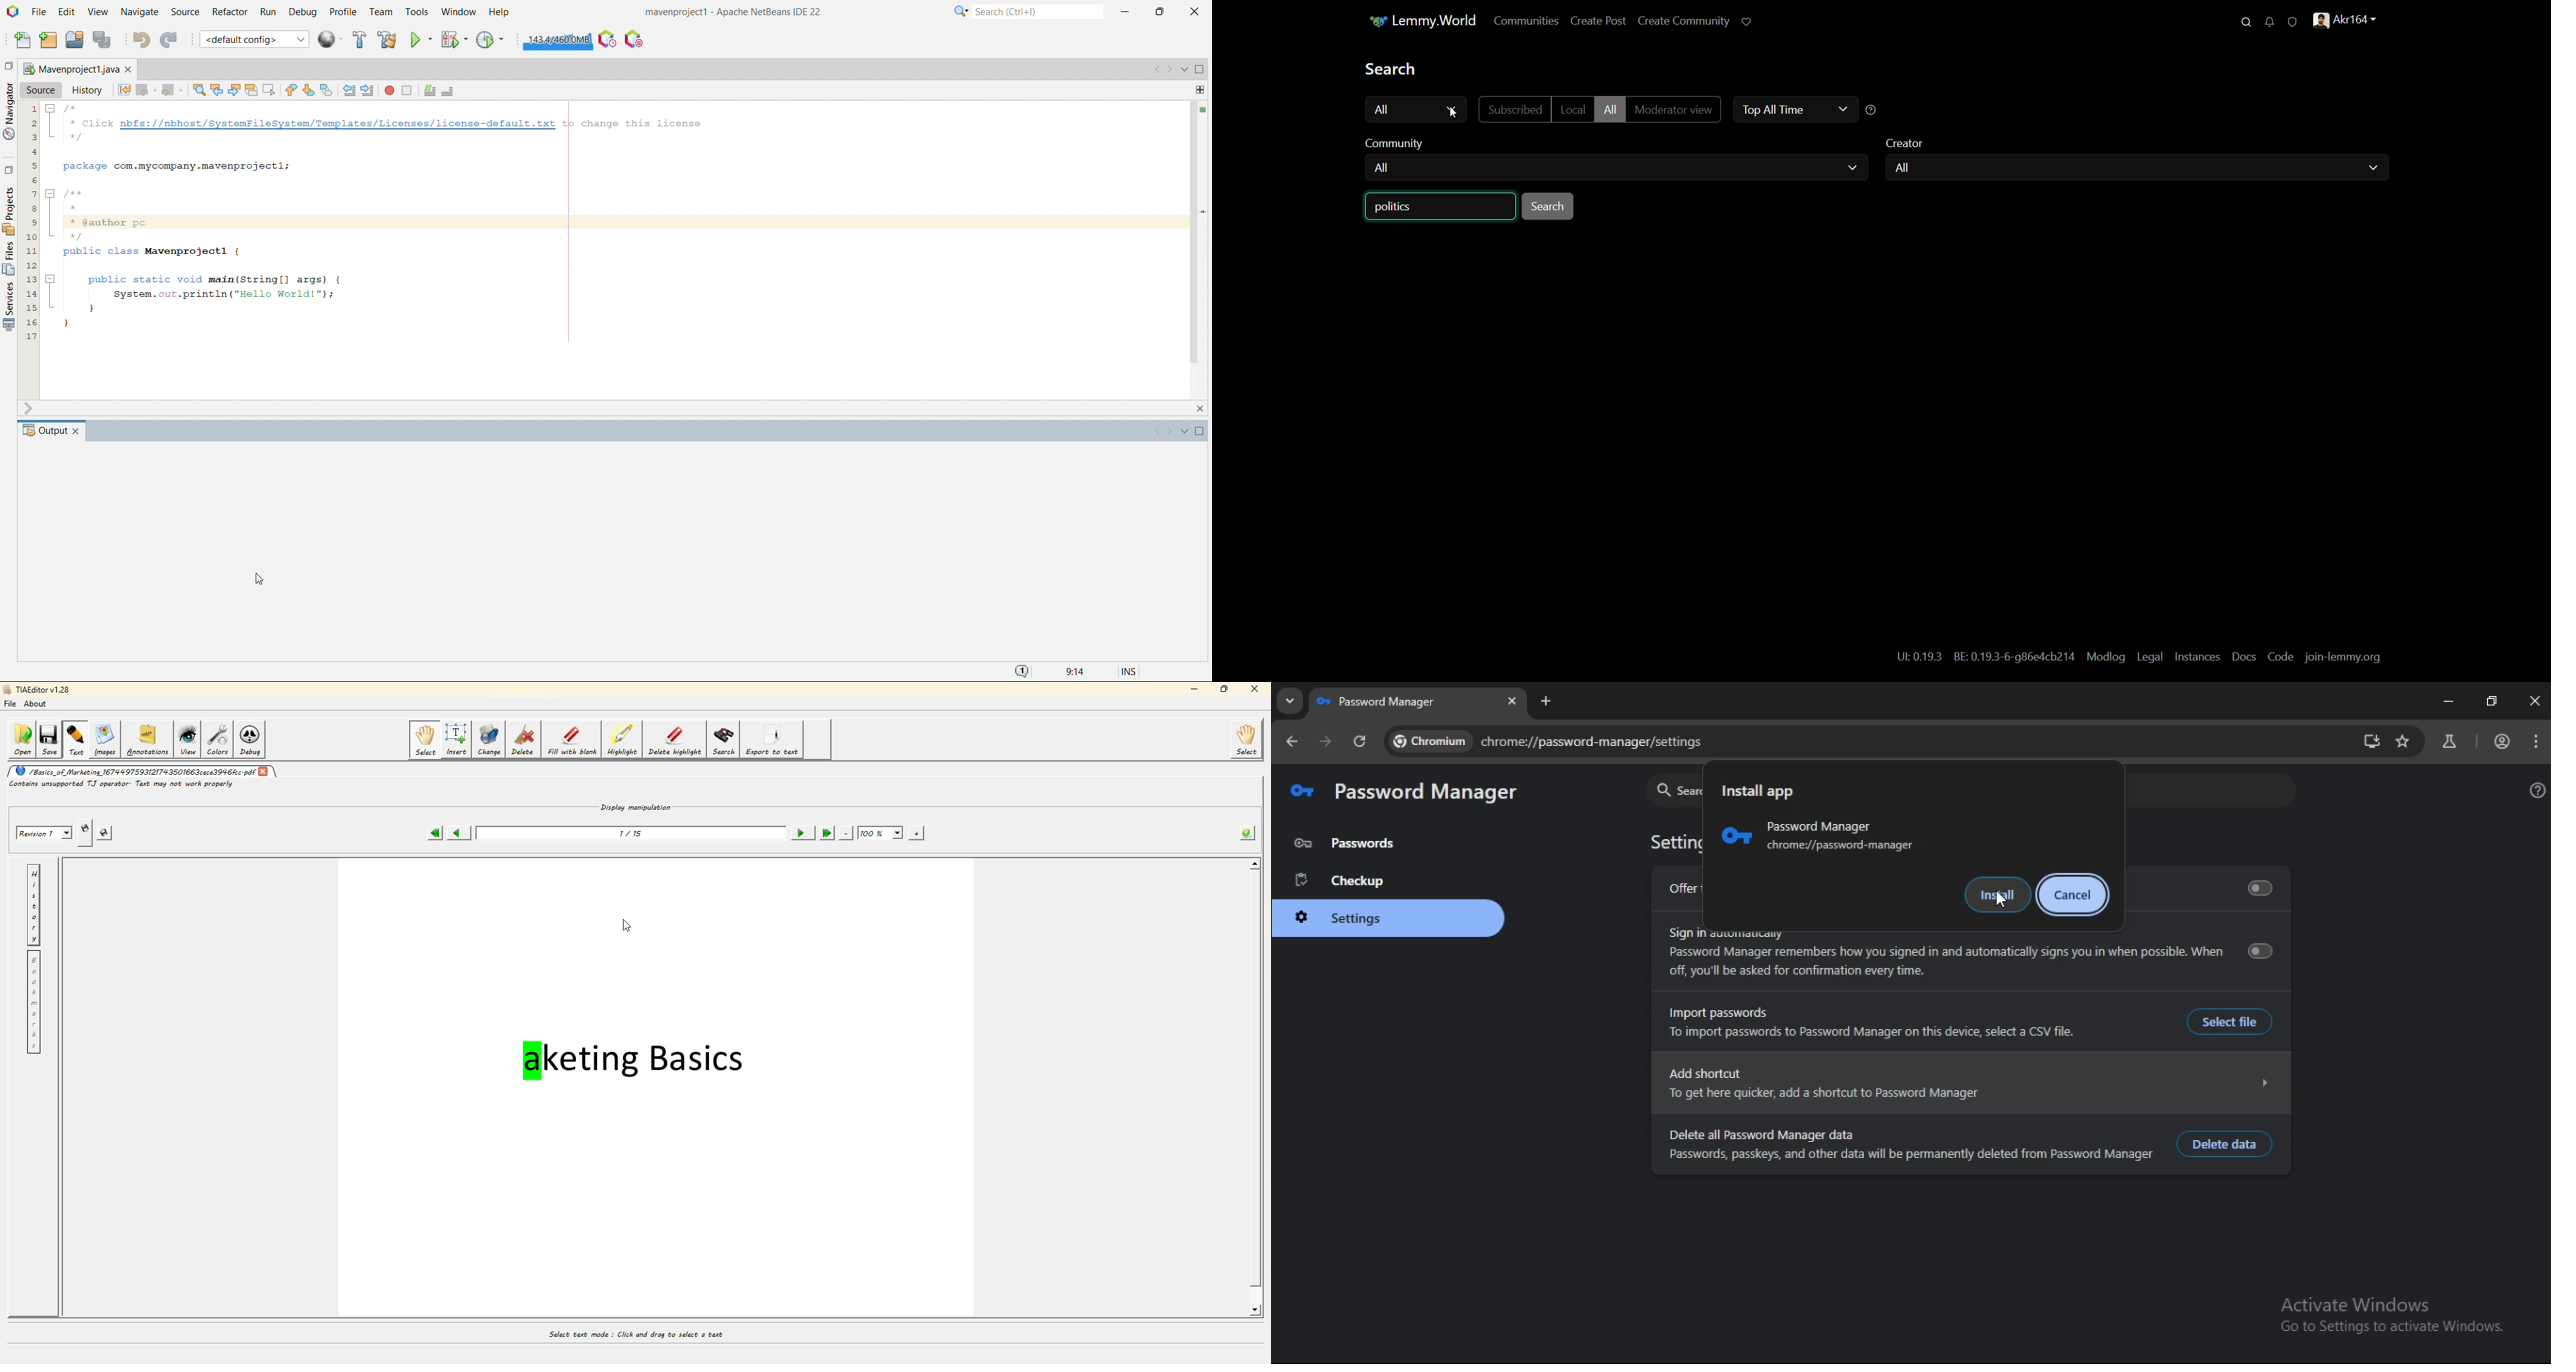 The height and width of the screenshot is (1372, 2576). What do you see at coordinates (676, 741) in the screenshot?
I see `delete highlight` at bounding box center [676, 741].